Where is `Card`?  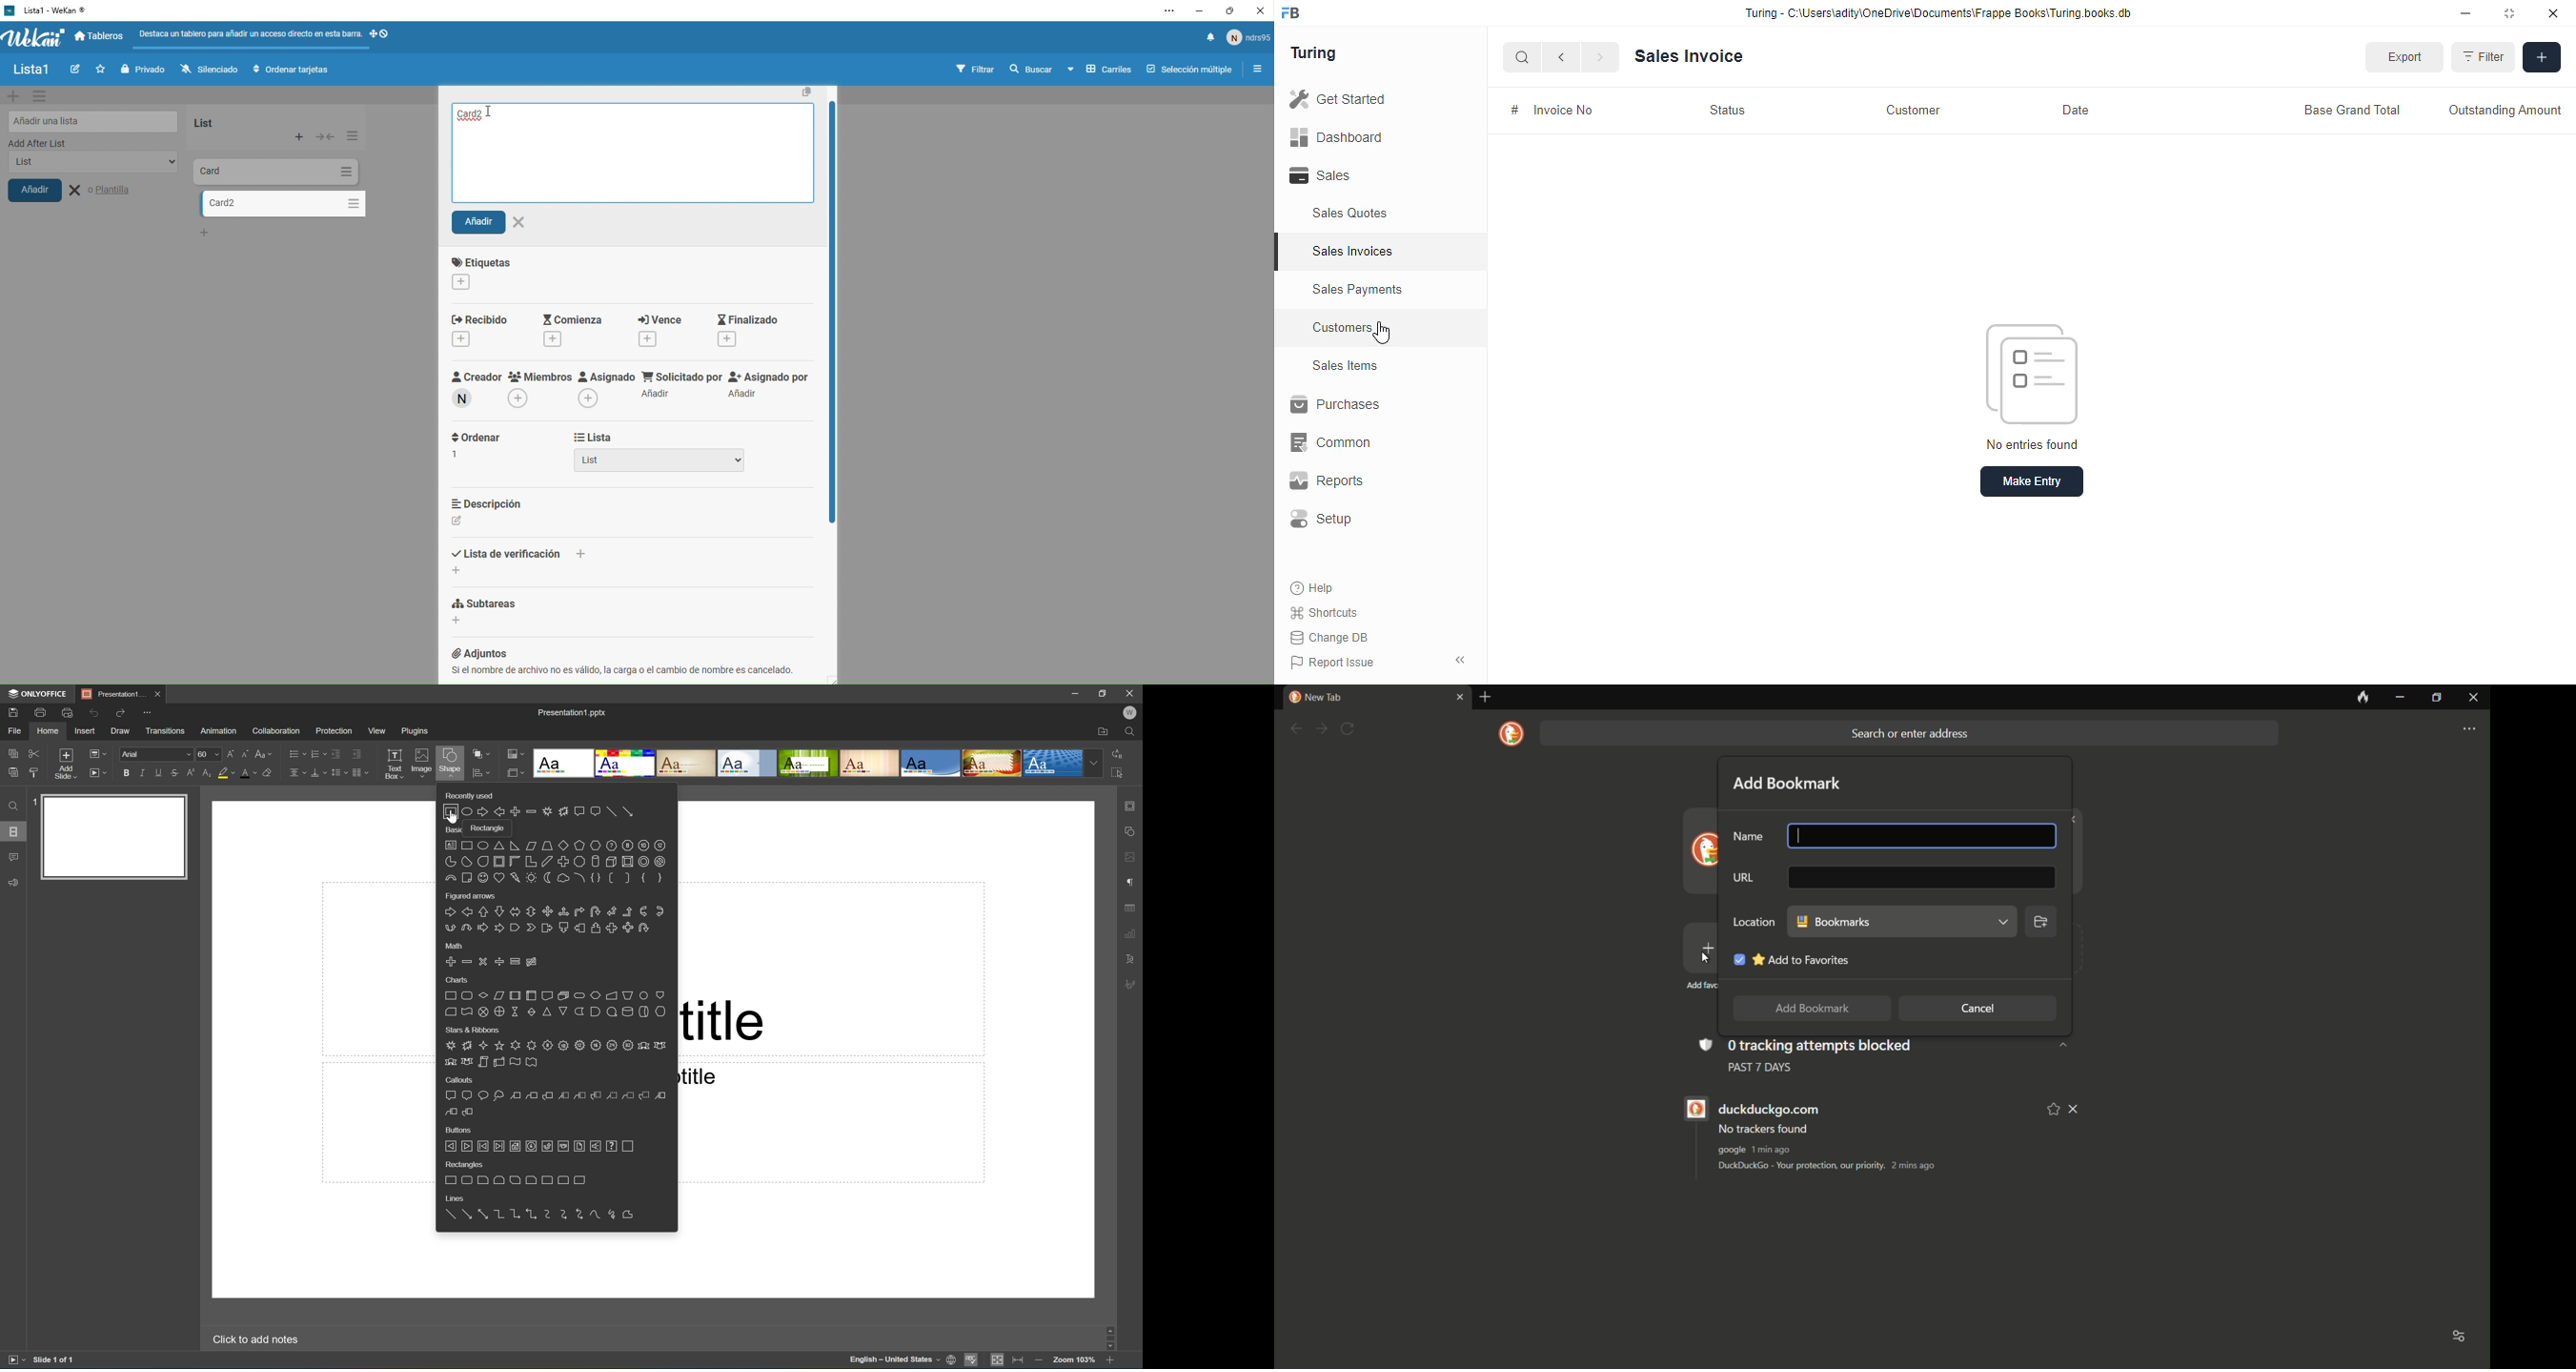 Card is located at coordinates (244, 170).